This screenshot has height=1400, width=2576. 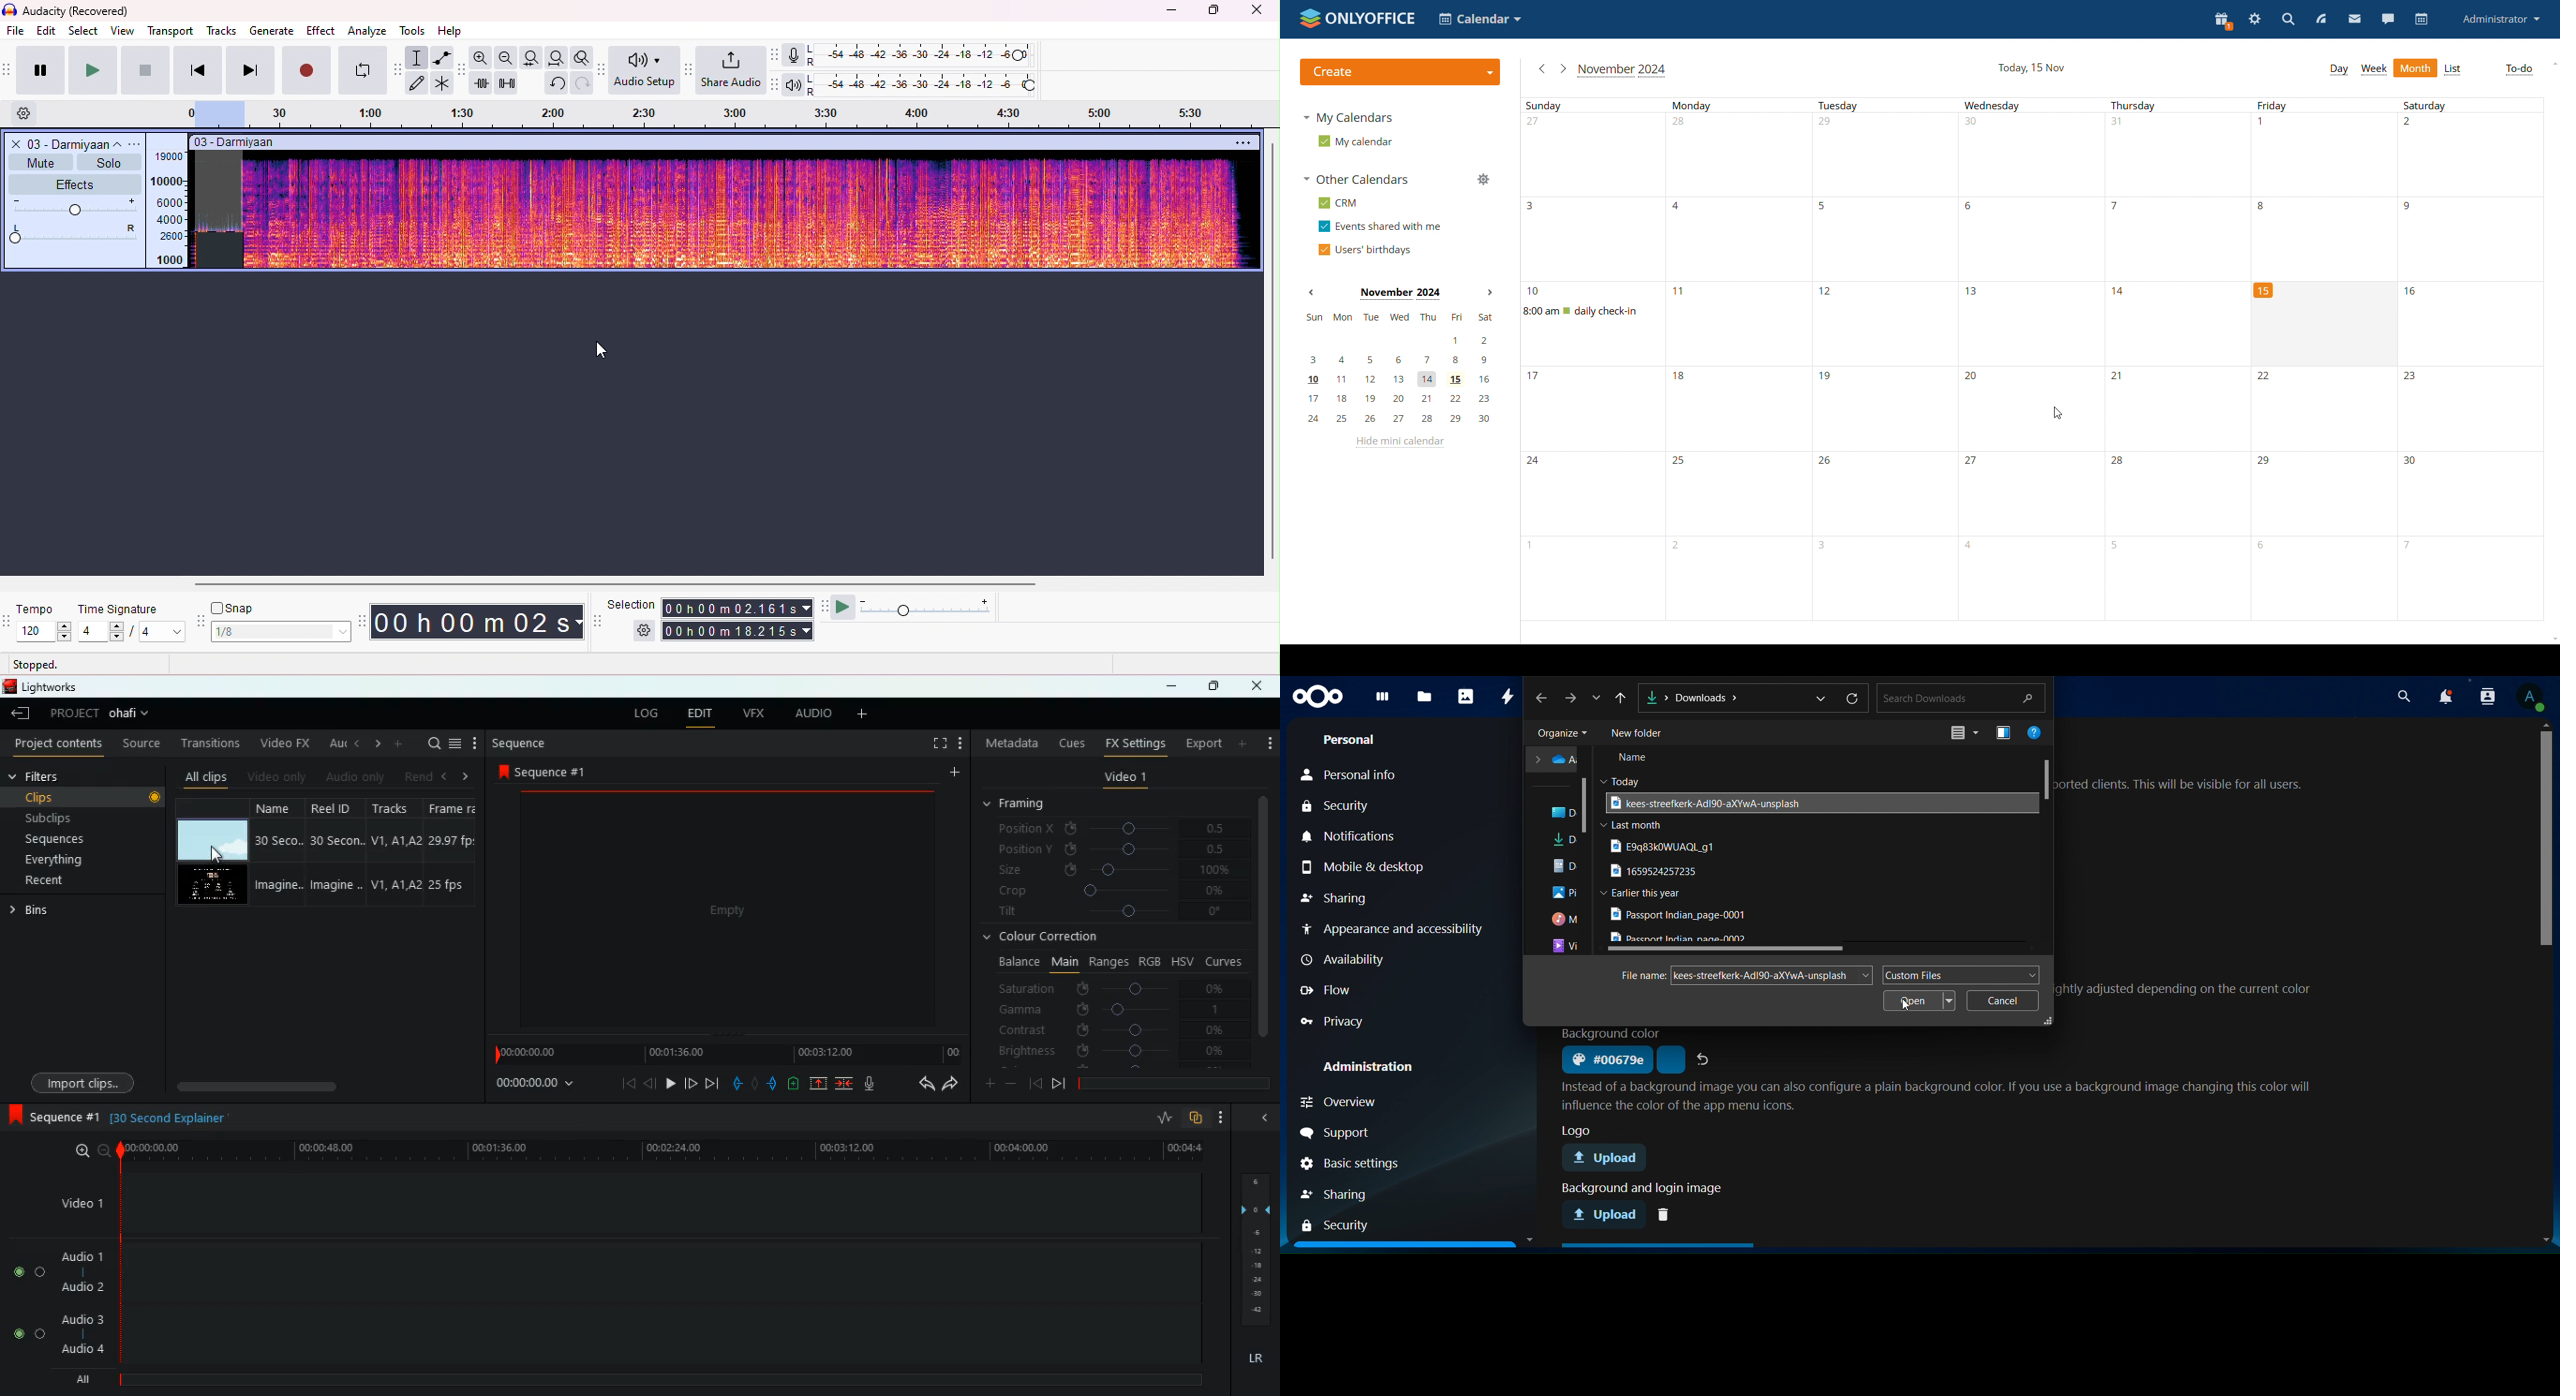 I want to click on hsv, so click(x=1182, y=961).